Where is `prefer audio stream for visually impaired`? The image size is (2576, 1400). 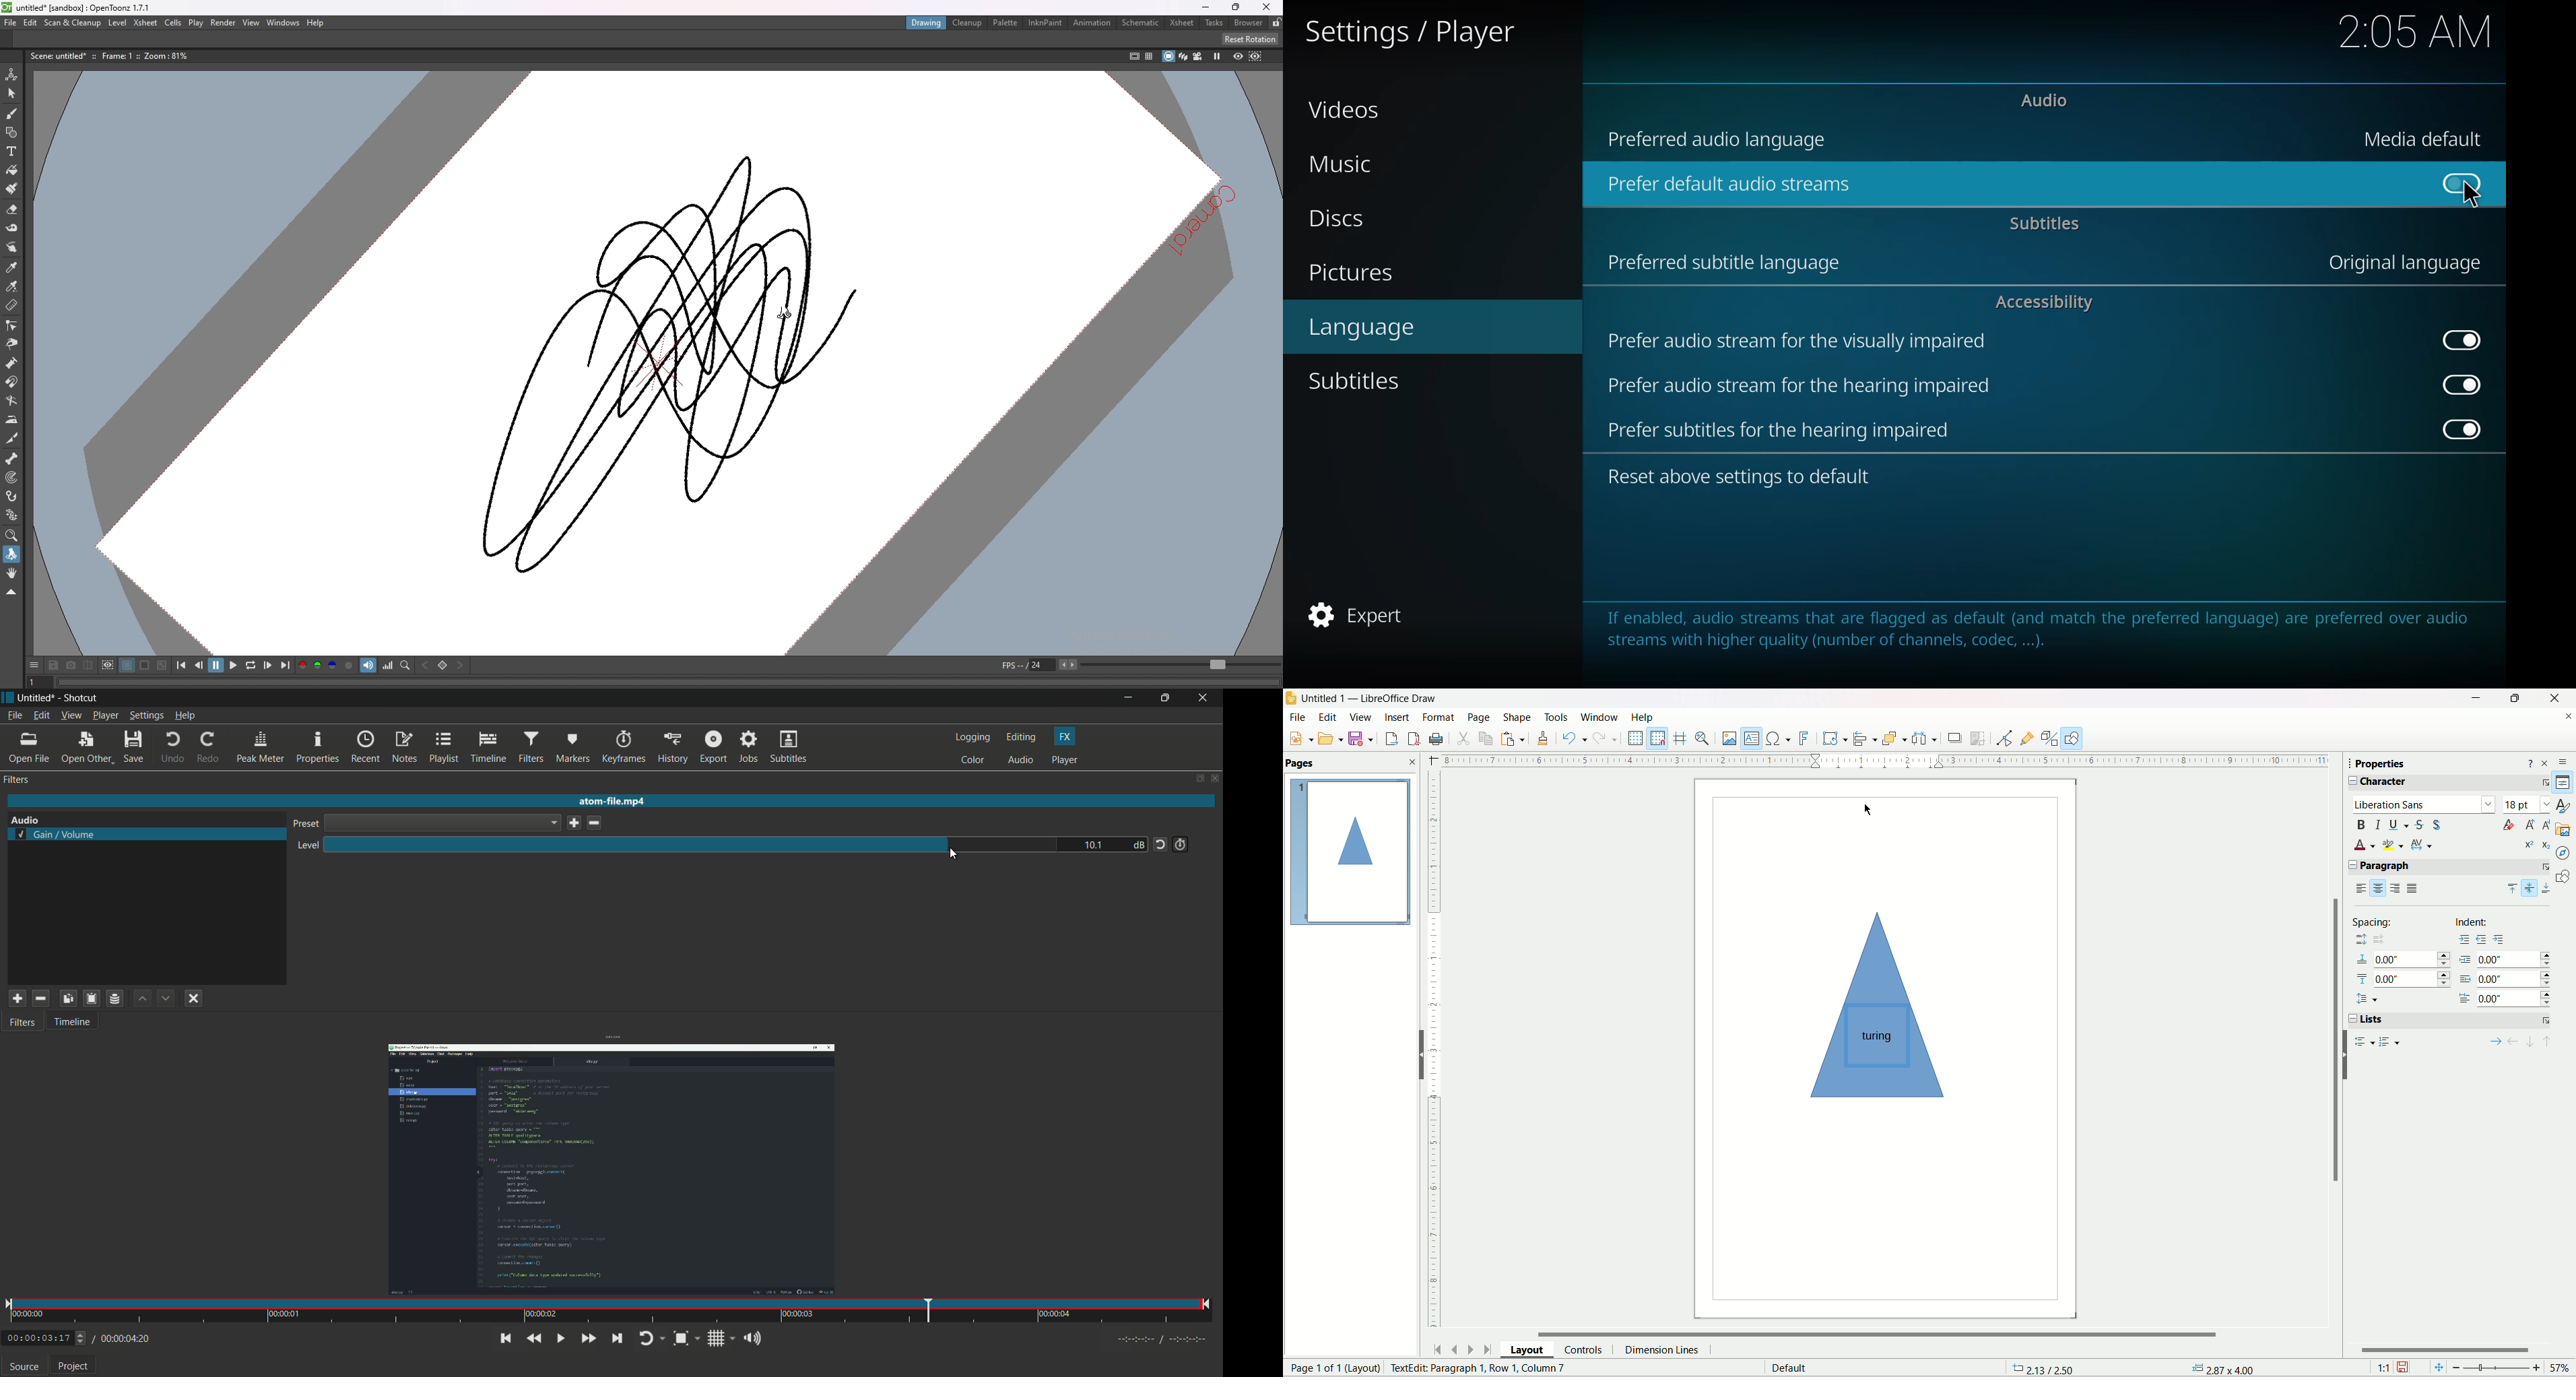
prefer audio stream for visually impaired is located at coordinates (1797, 342).